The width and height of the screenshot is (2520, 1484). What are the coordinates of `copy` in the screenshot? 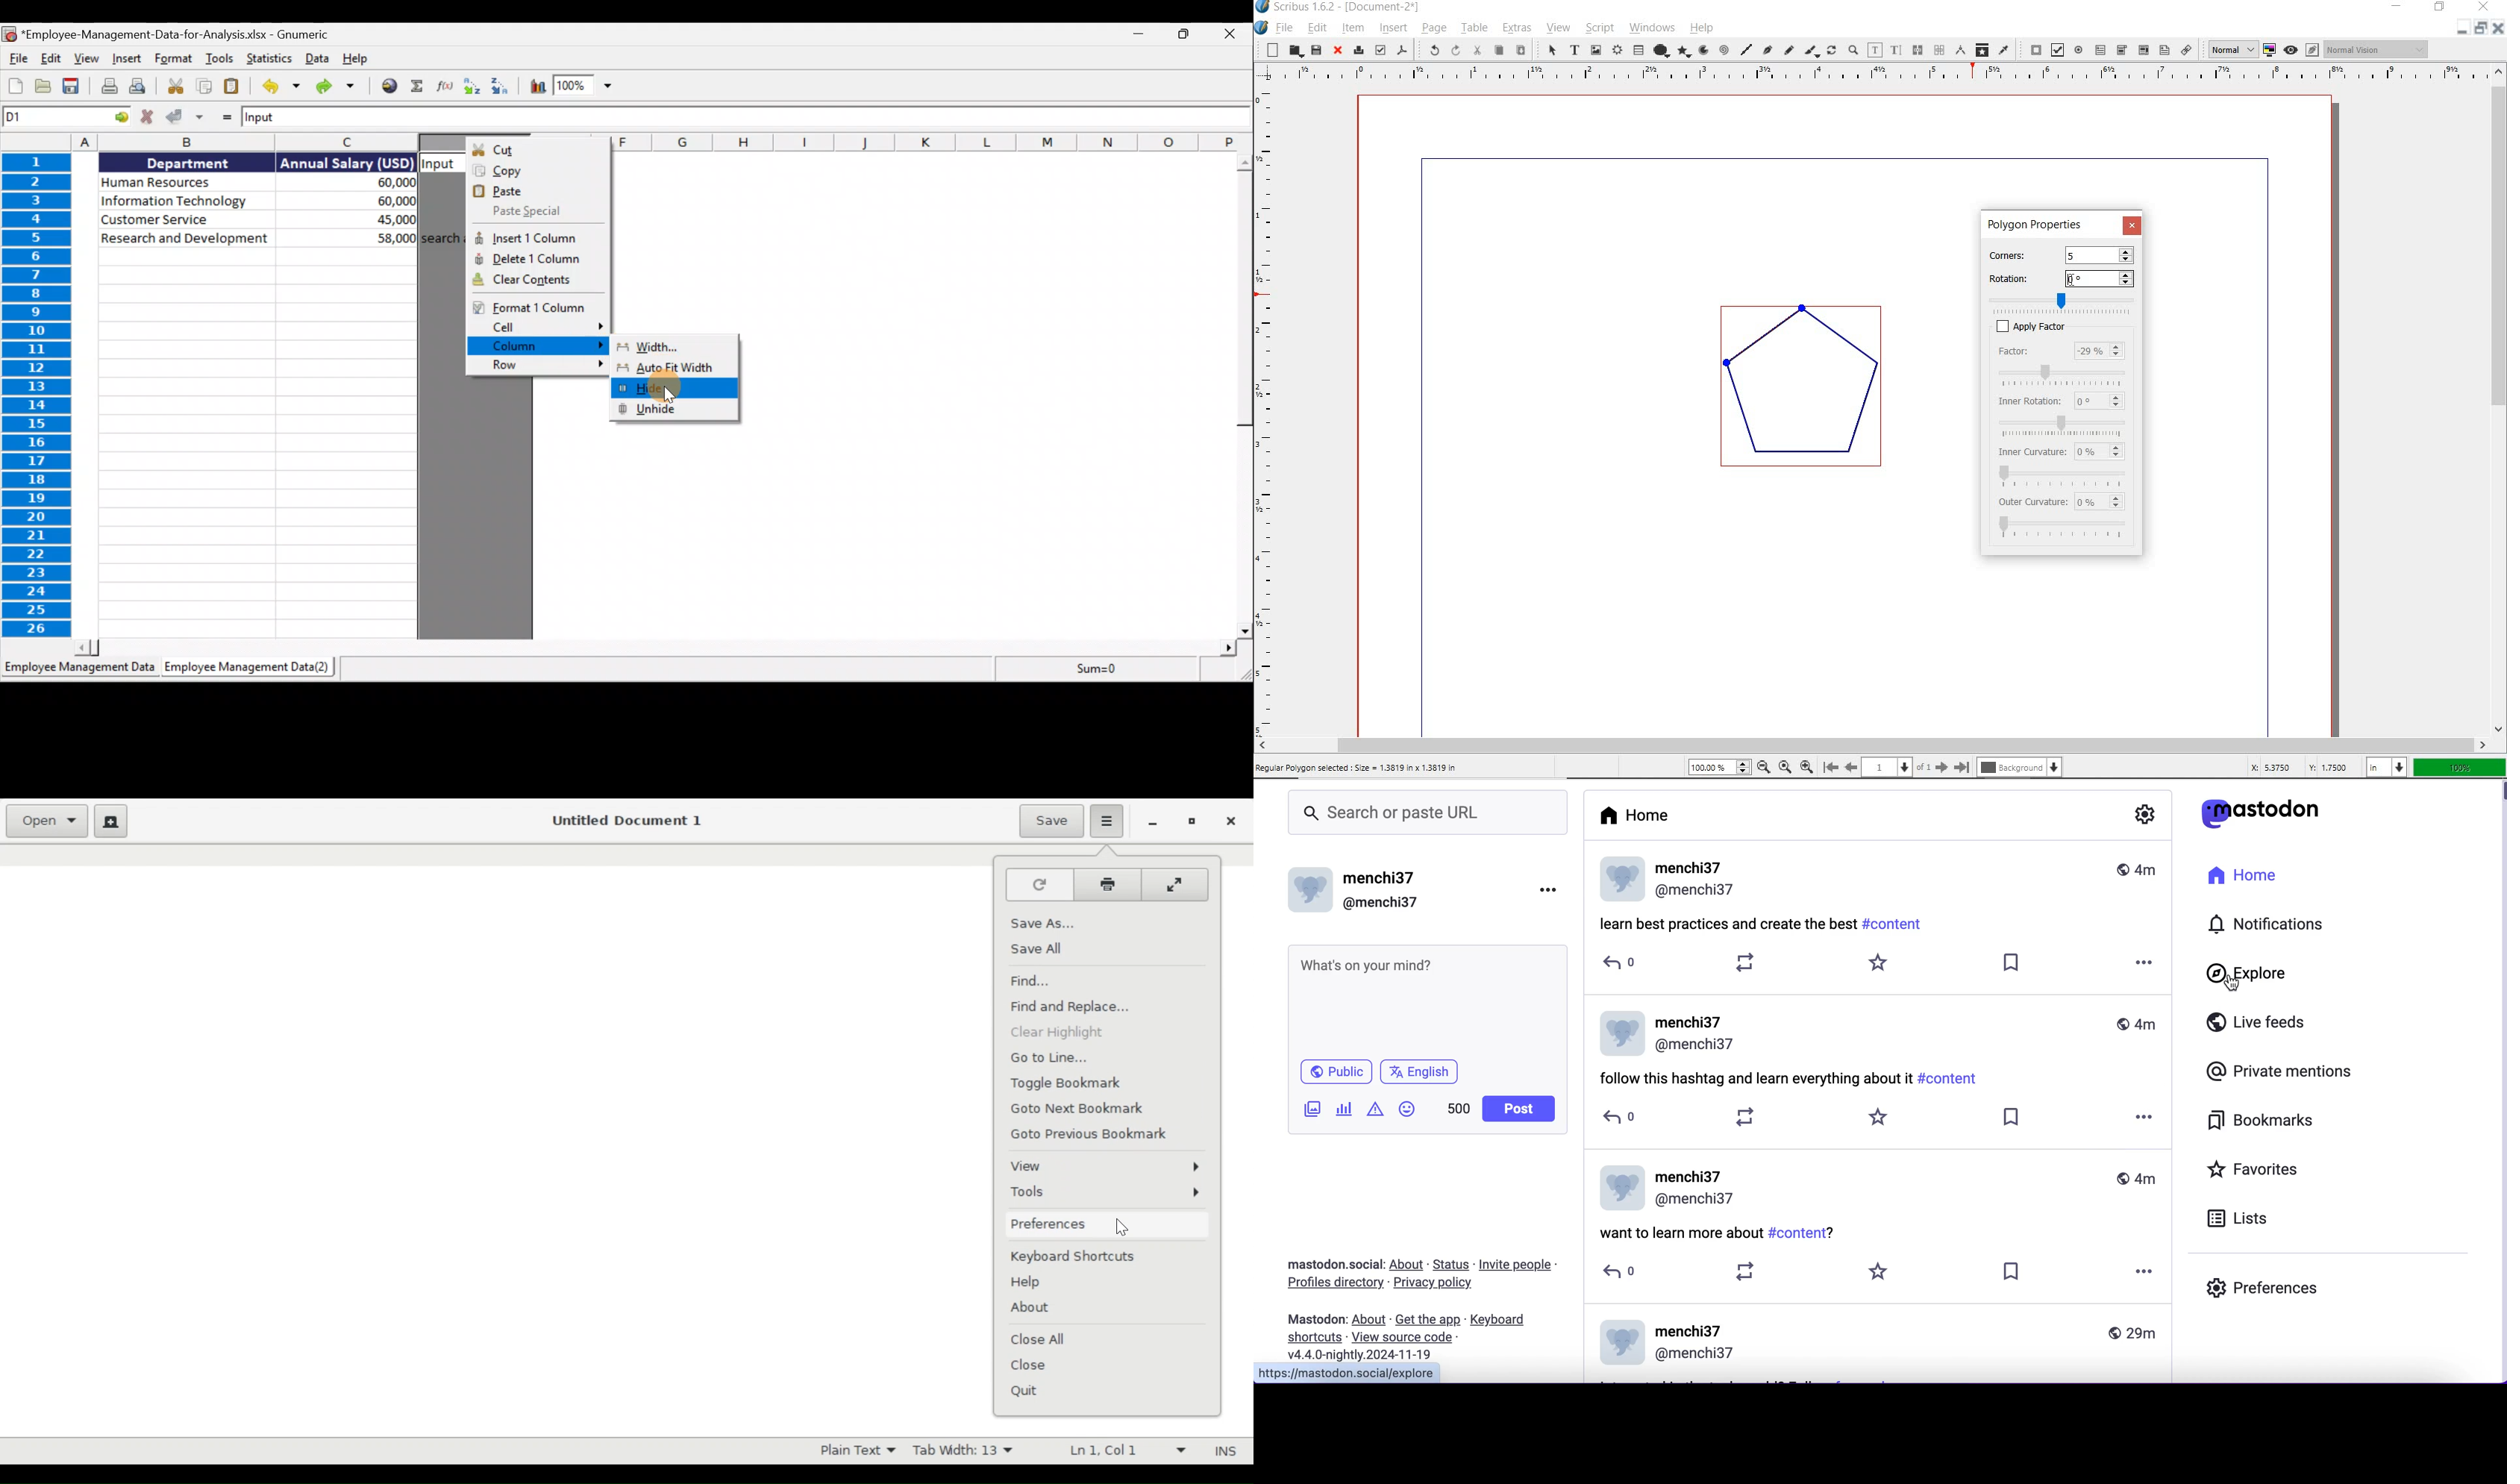 It's located at (1500, 50).